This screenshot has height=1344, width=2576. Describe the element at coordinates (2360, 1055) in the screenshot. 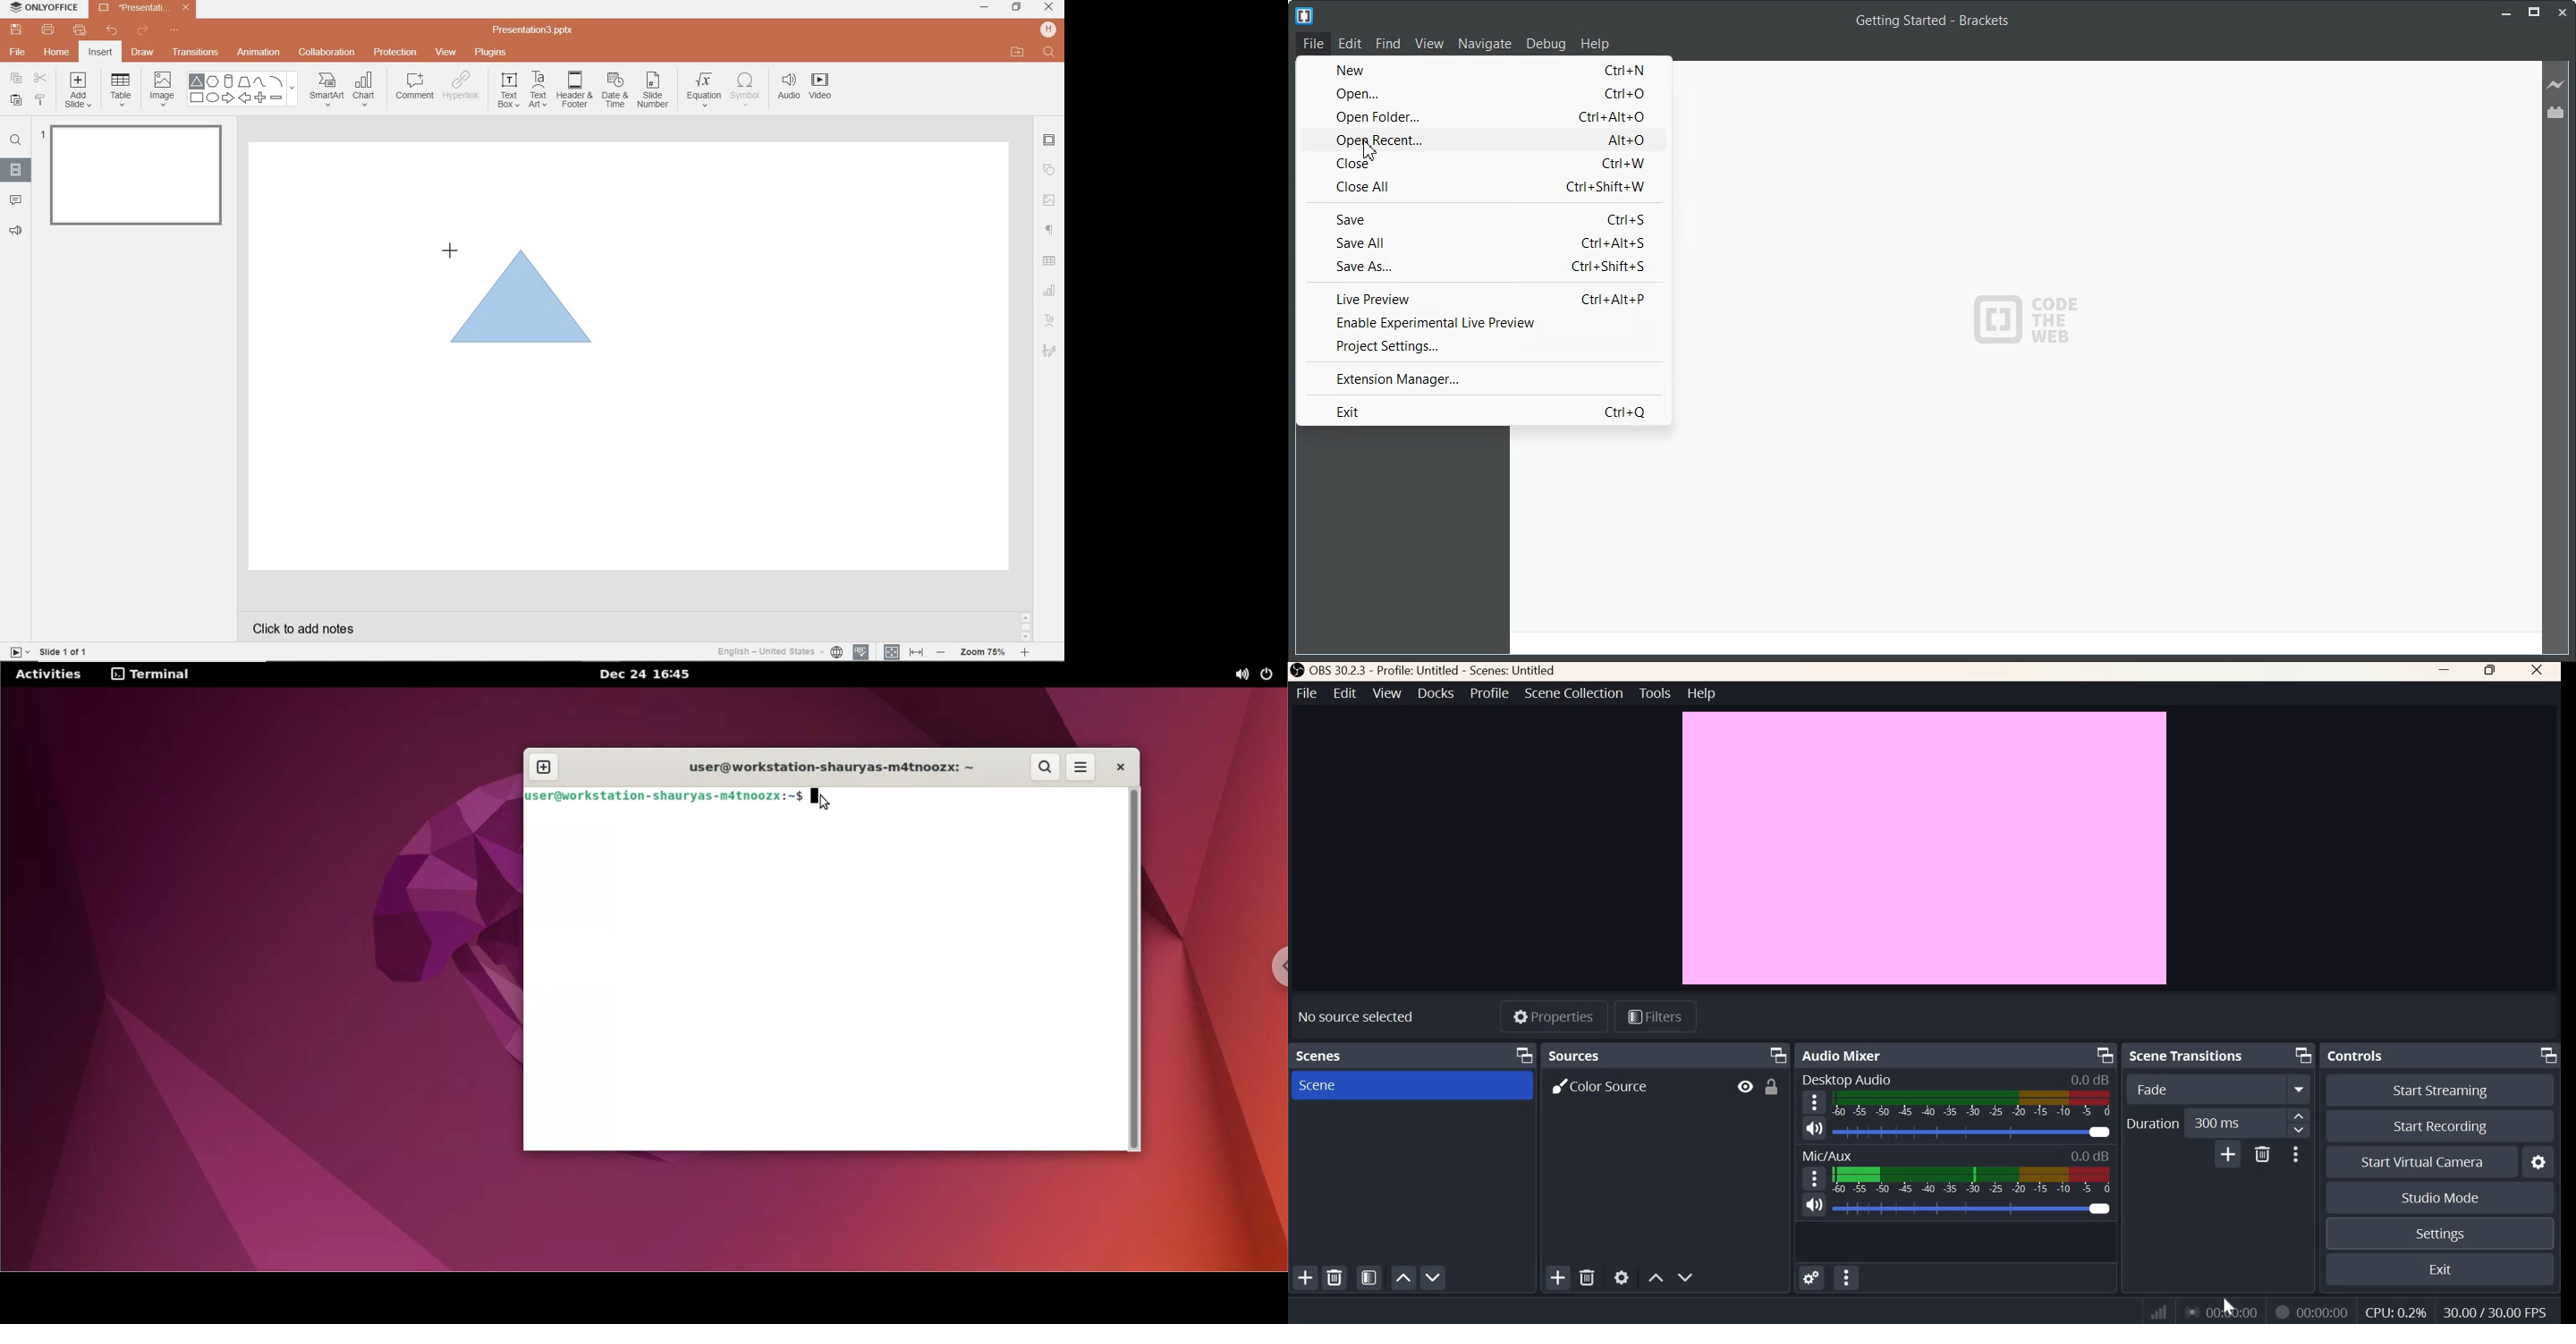

I see `controls` at that location.